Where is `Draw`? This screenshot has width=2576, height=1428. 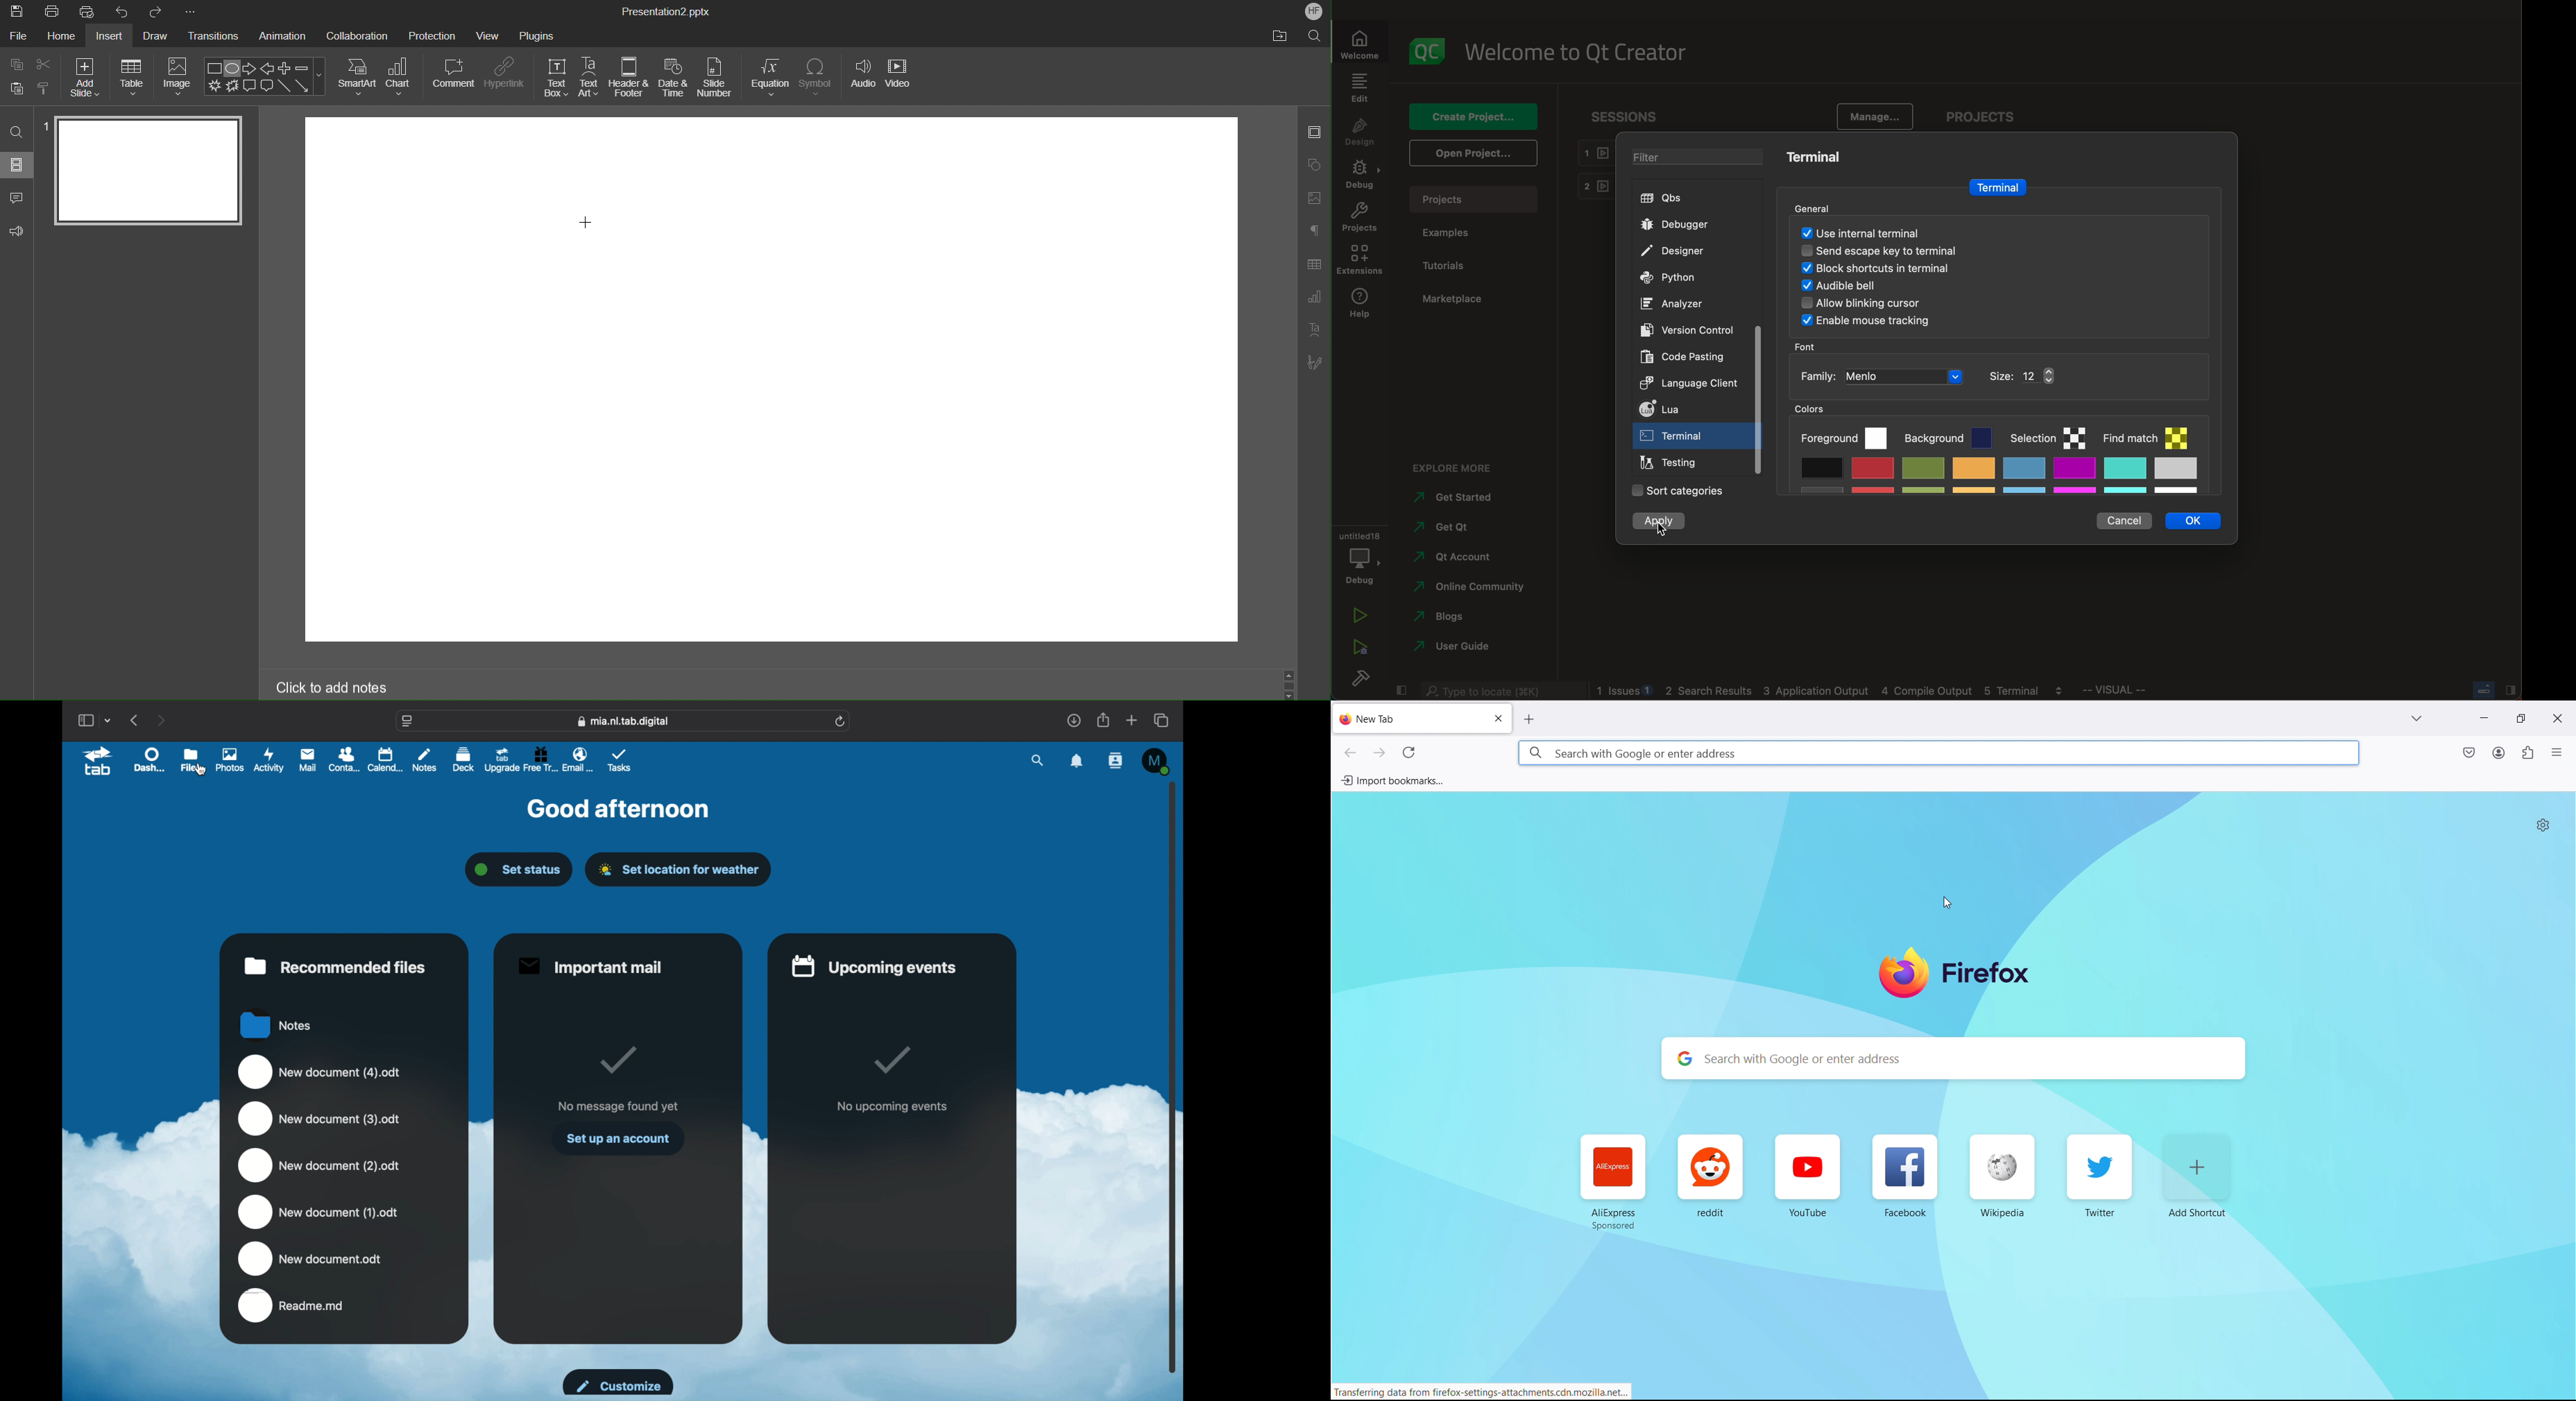 Draw is located at coordinates (158, 36).